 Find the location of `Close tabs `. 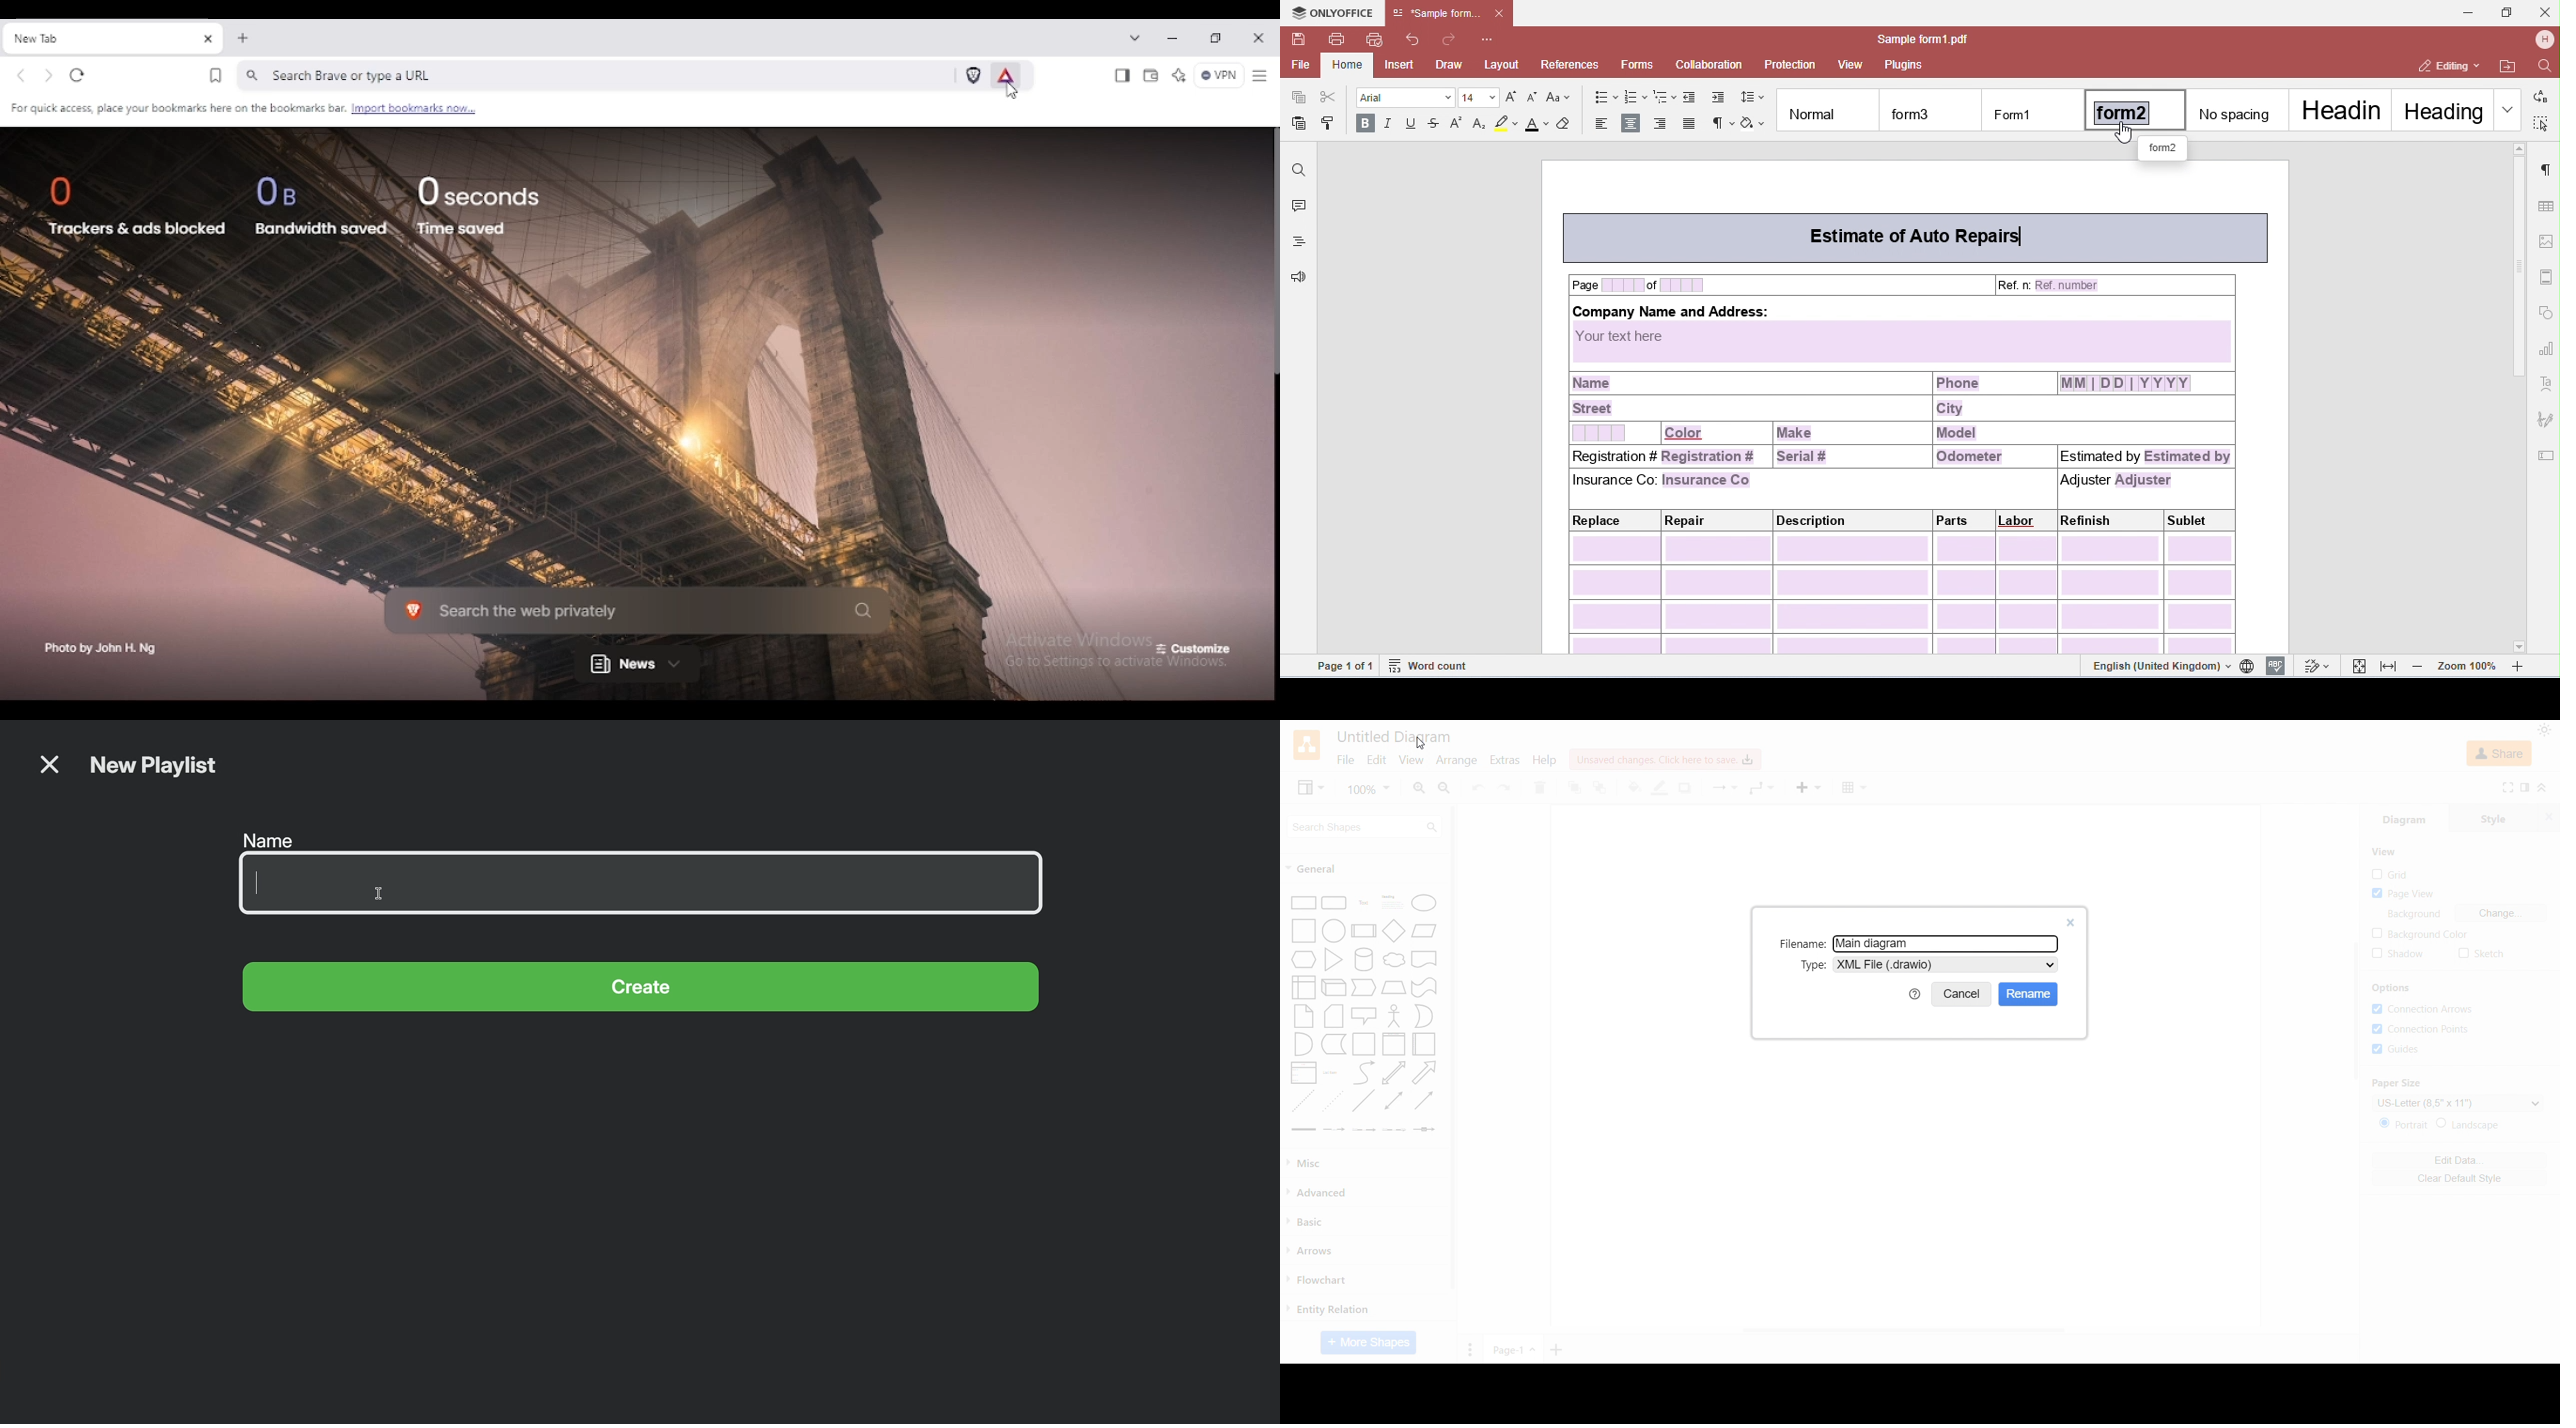

Close tabs  is located at coordinates (2551, 817).